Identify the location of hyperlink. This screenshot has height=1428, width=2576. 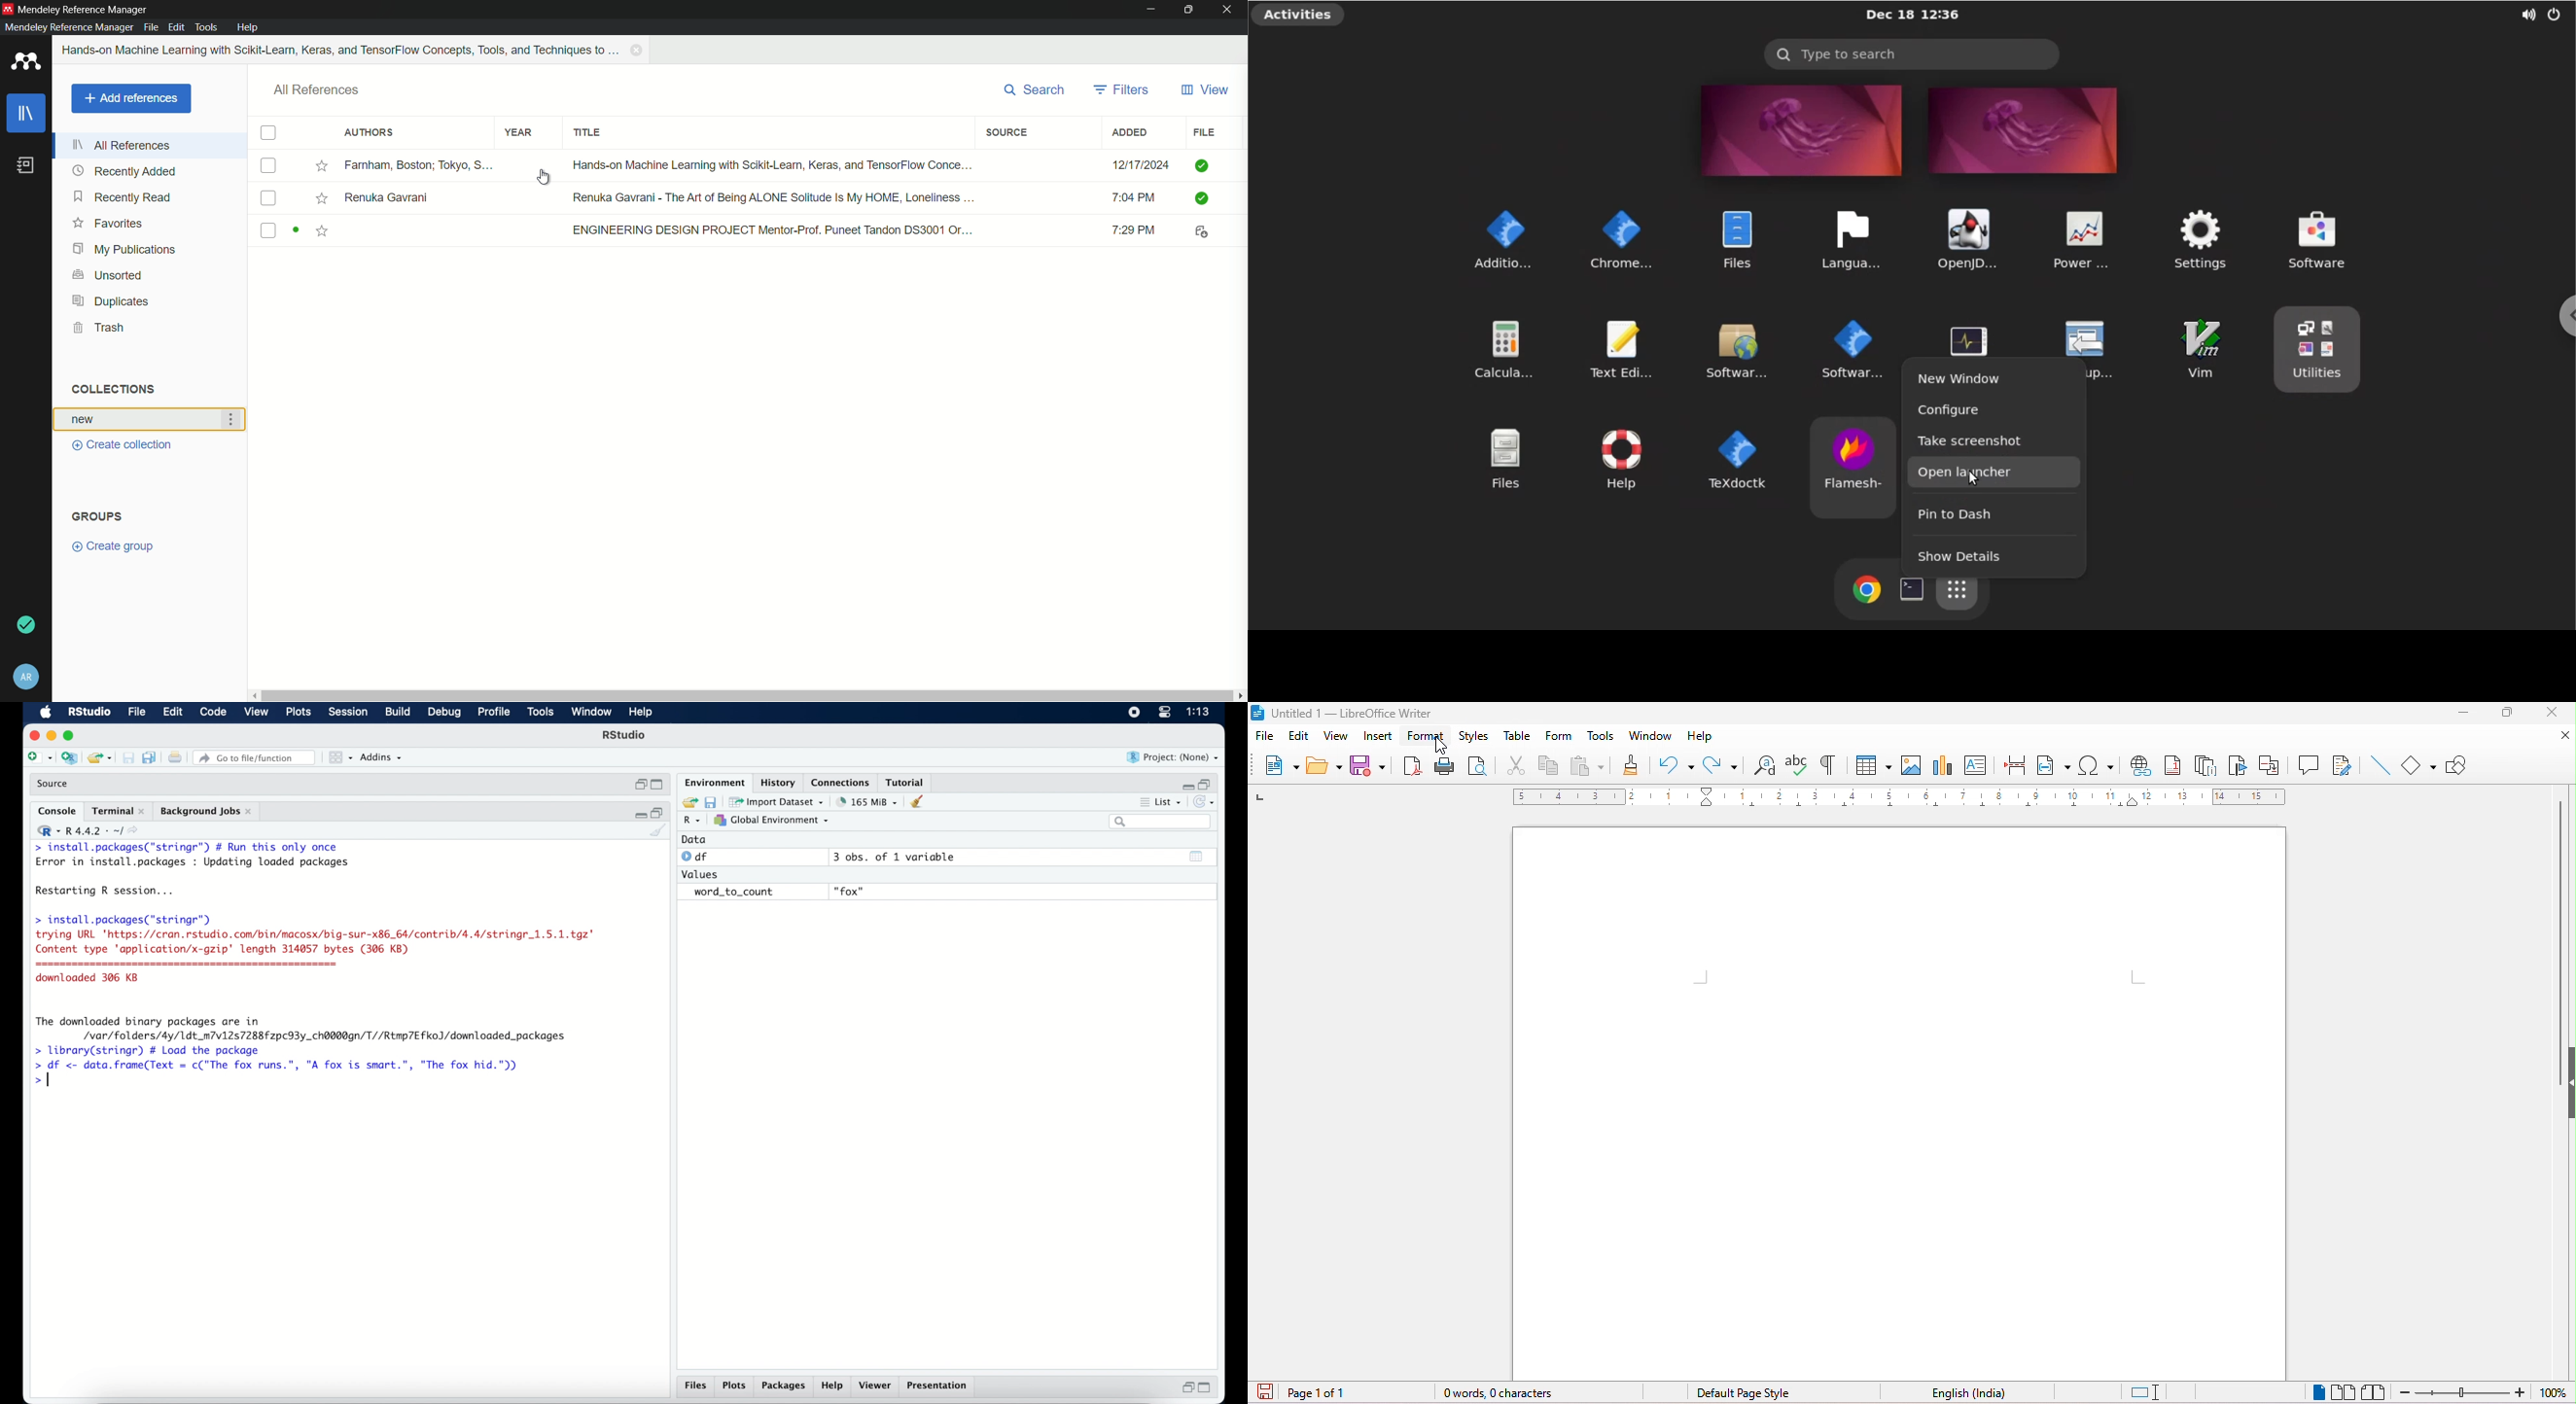
(2143, 768).